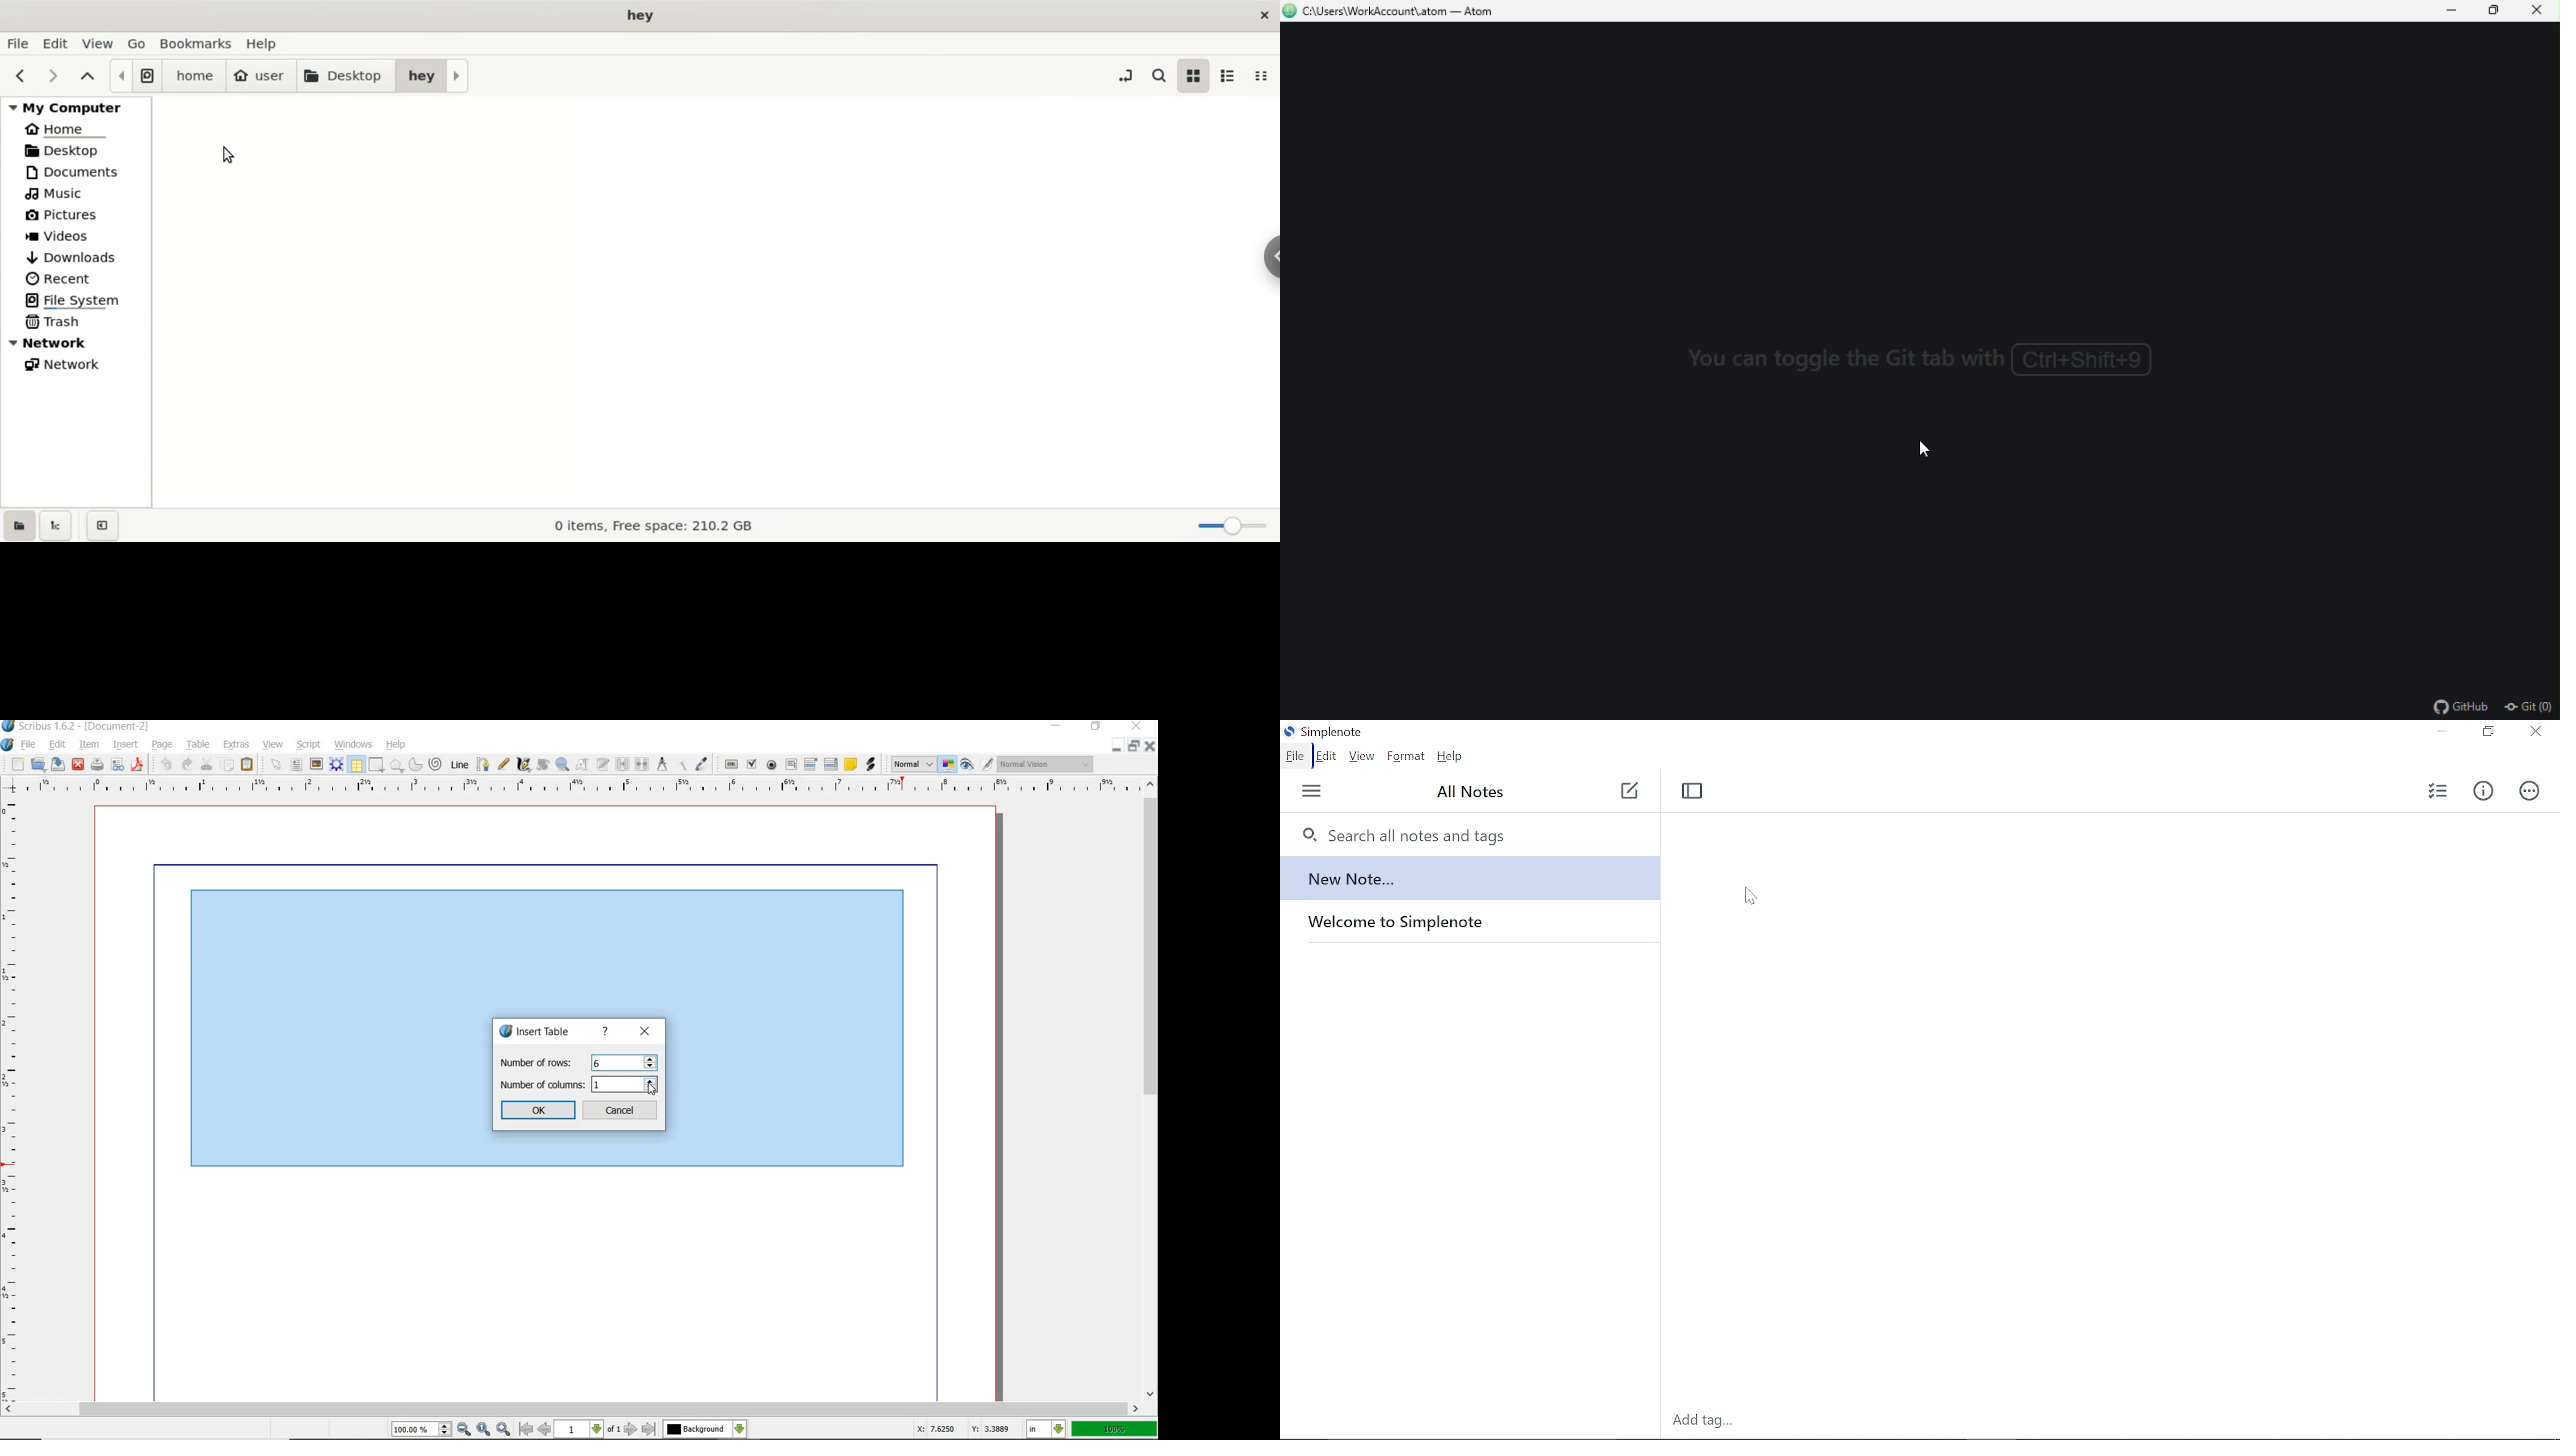 The image size is (2576, 1456). Describe the element at coordinates (465, 1430) in the screenshot. I see `zoom out` at that location.